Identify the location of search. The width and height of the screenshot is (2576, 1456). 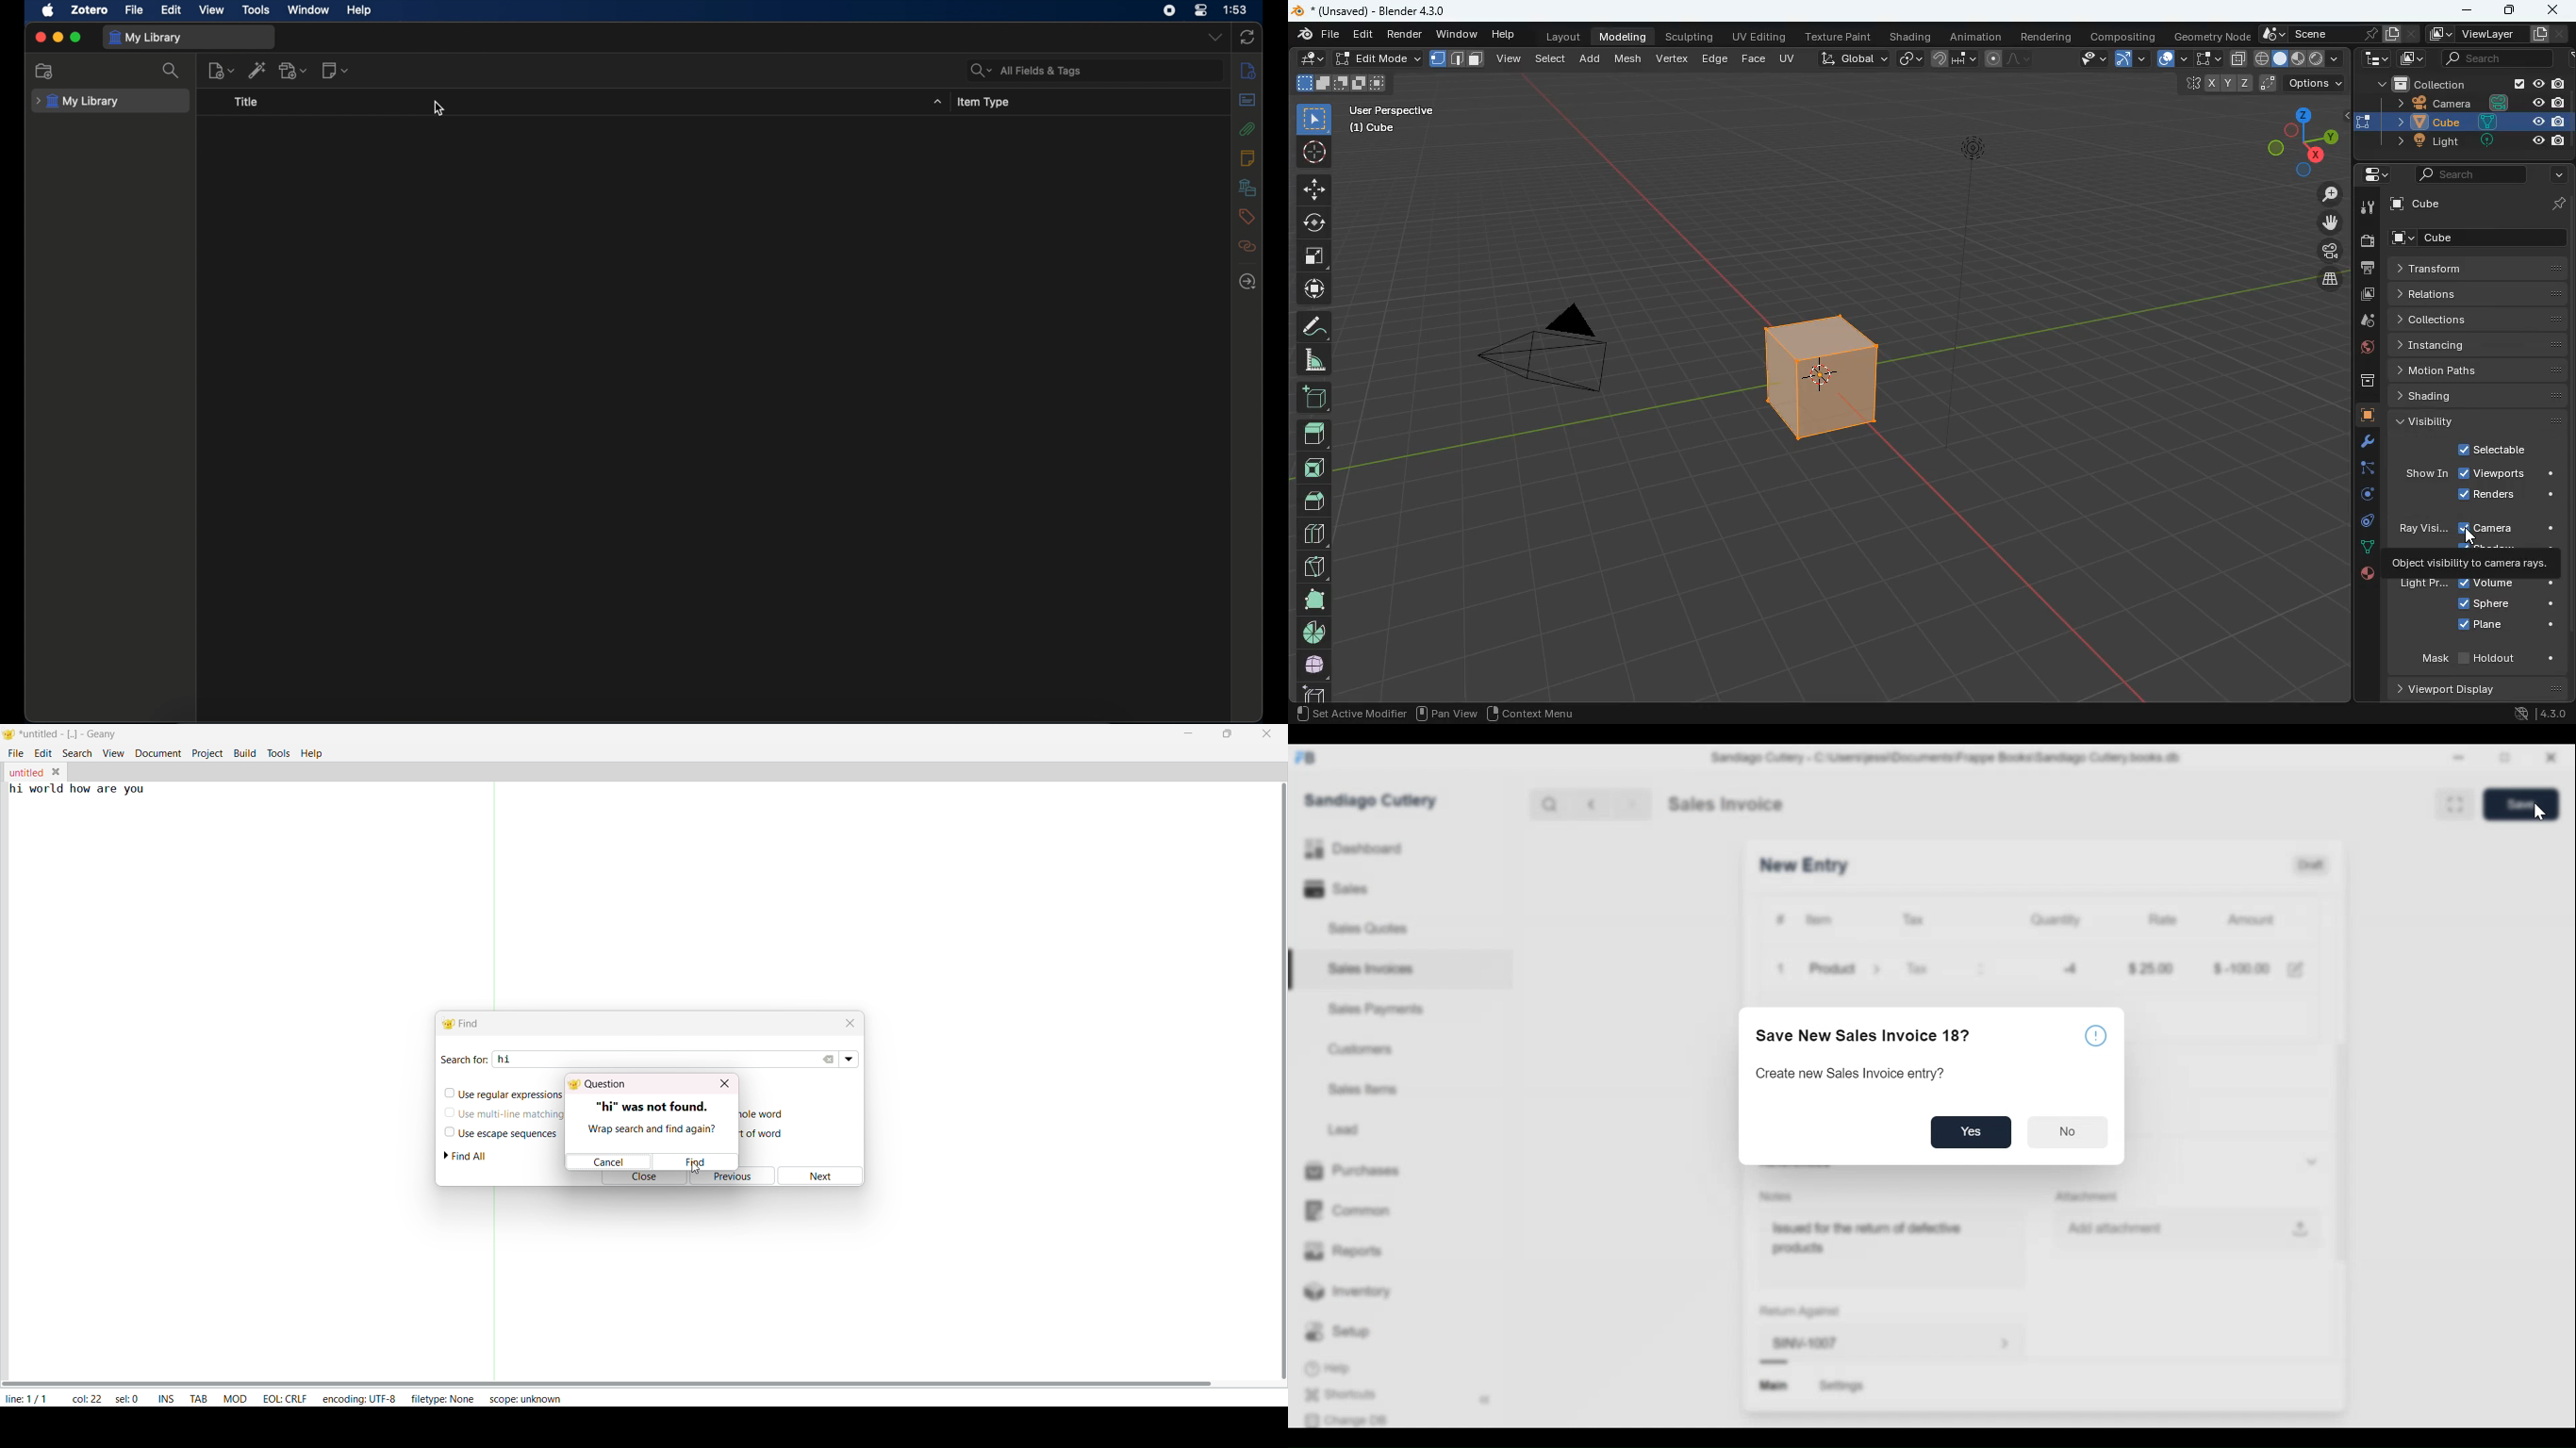
(76, 752).